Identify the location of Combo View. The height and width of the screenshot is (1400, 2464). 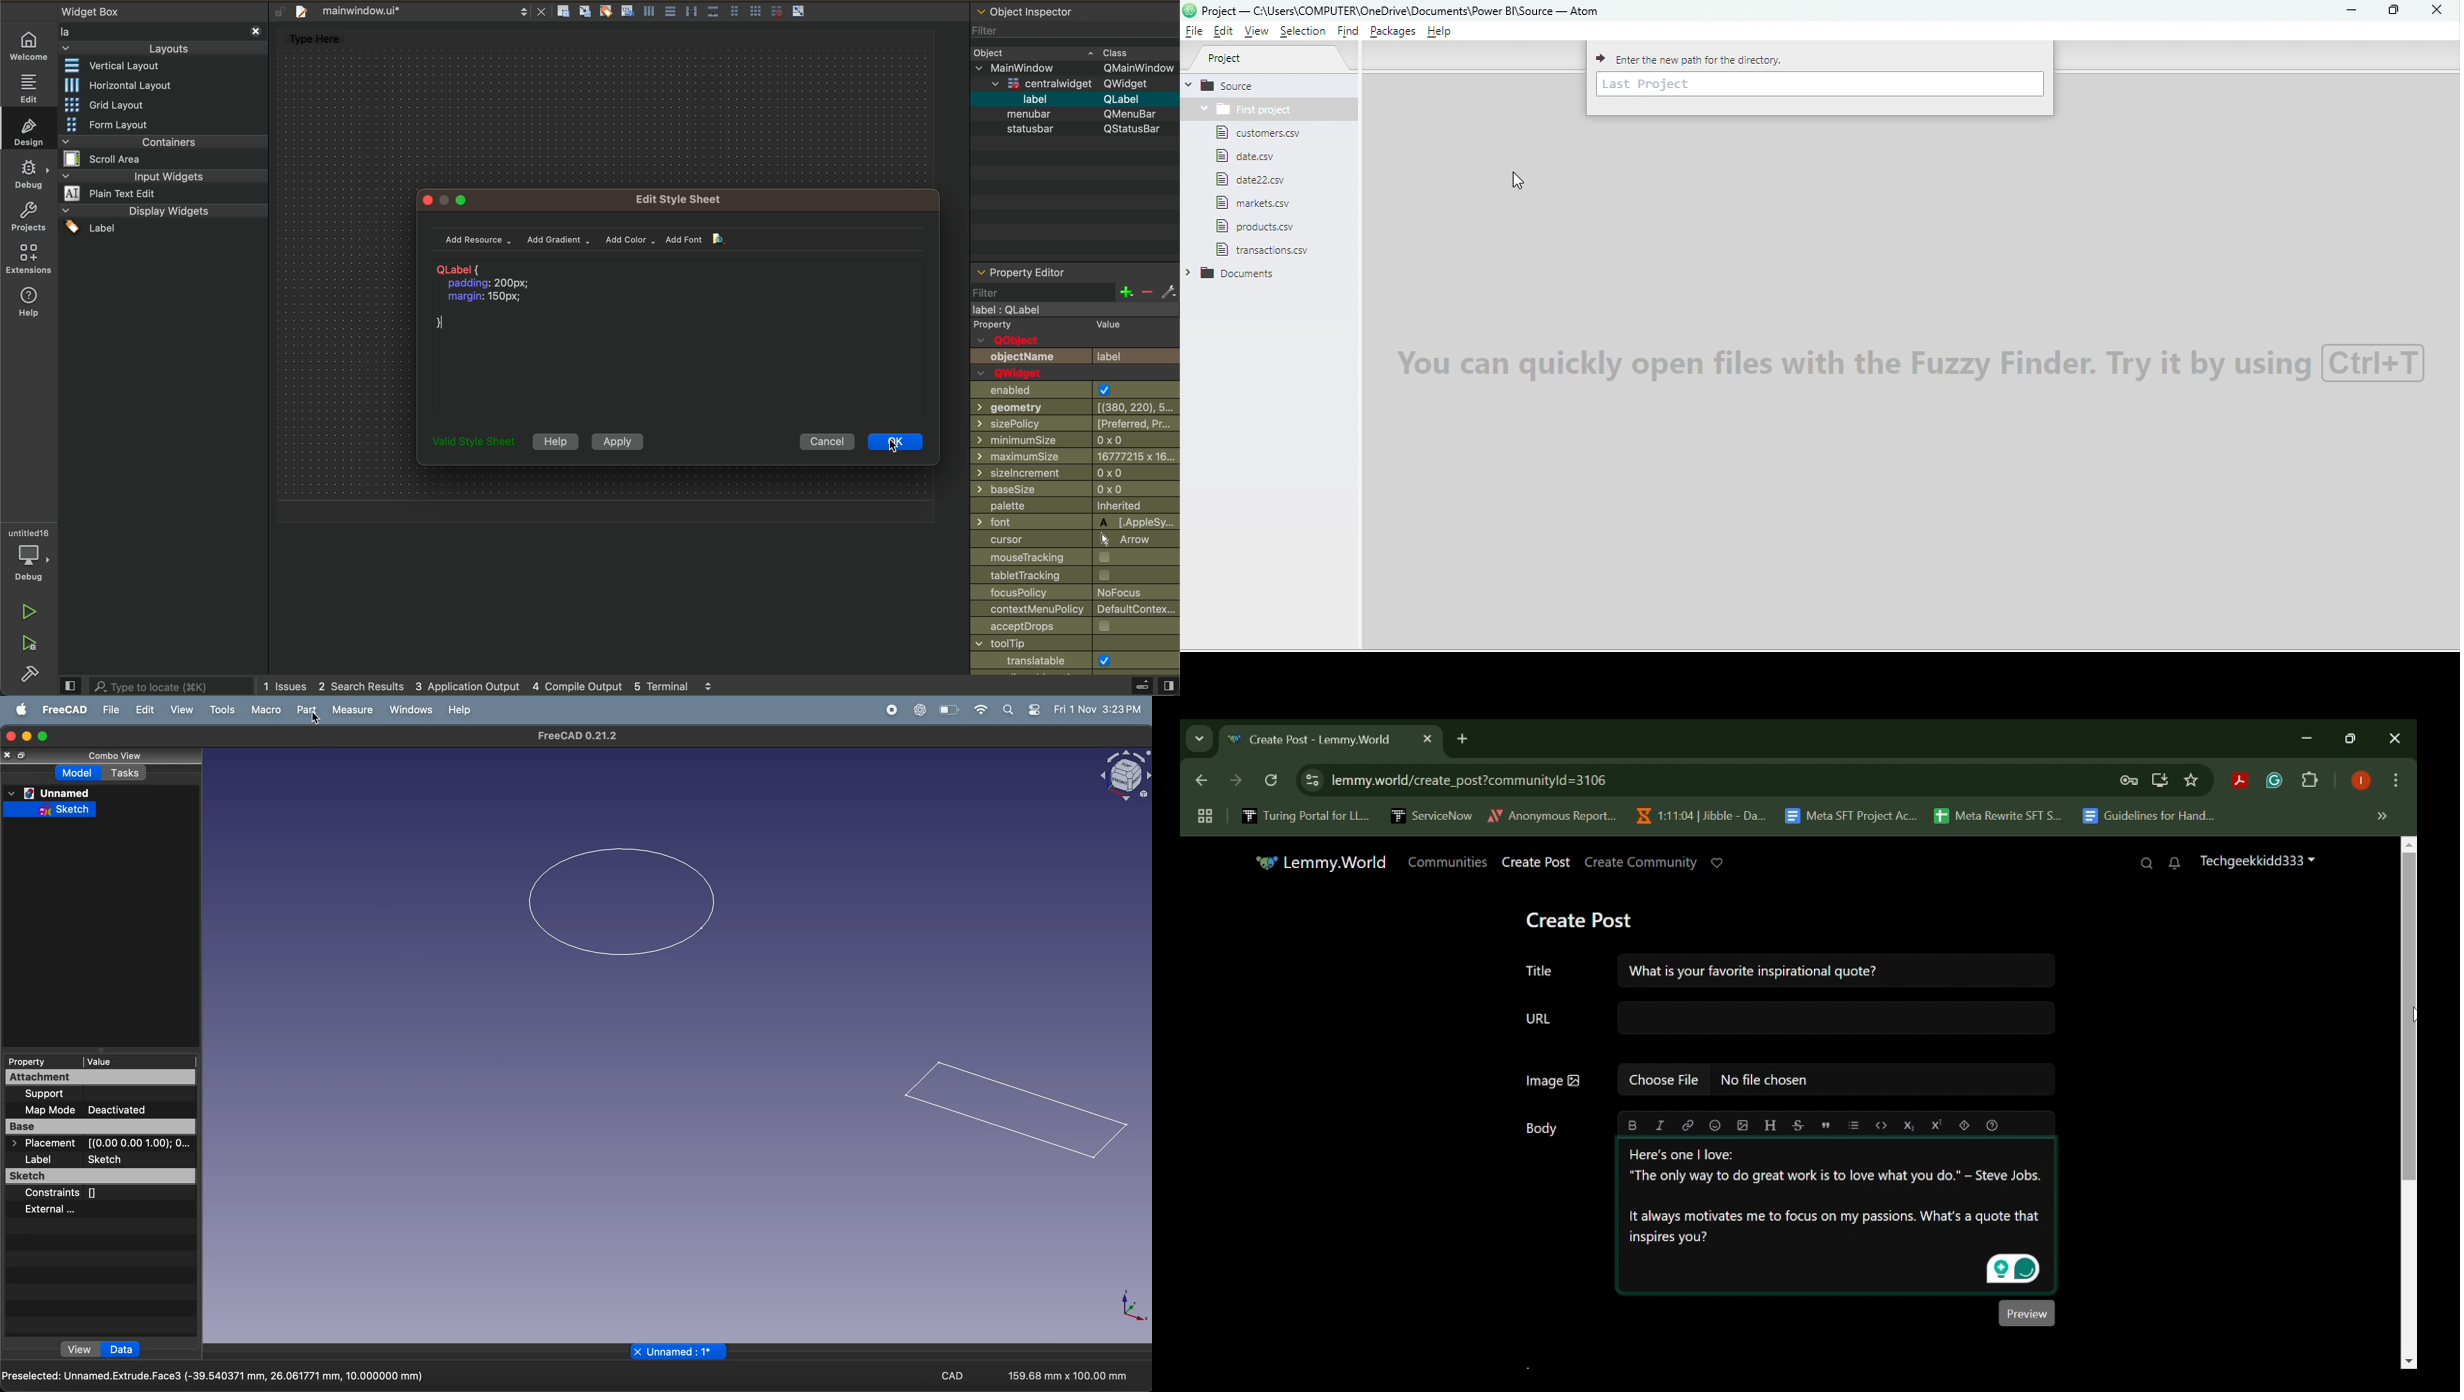
(117, 756).